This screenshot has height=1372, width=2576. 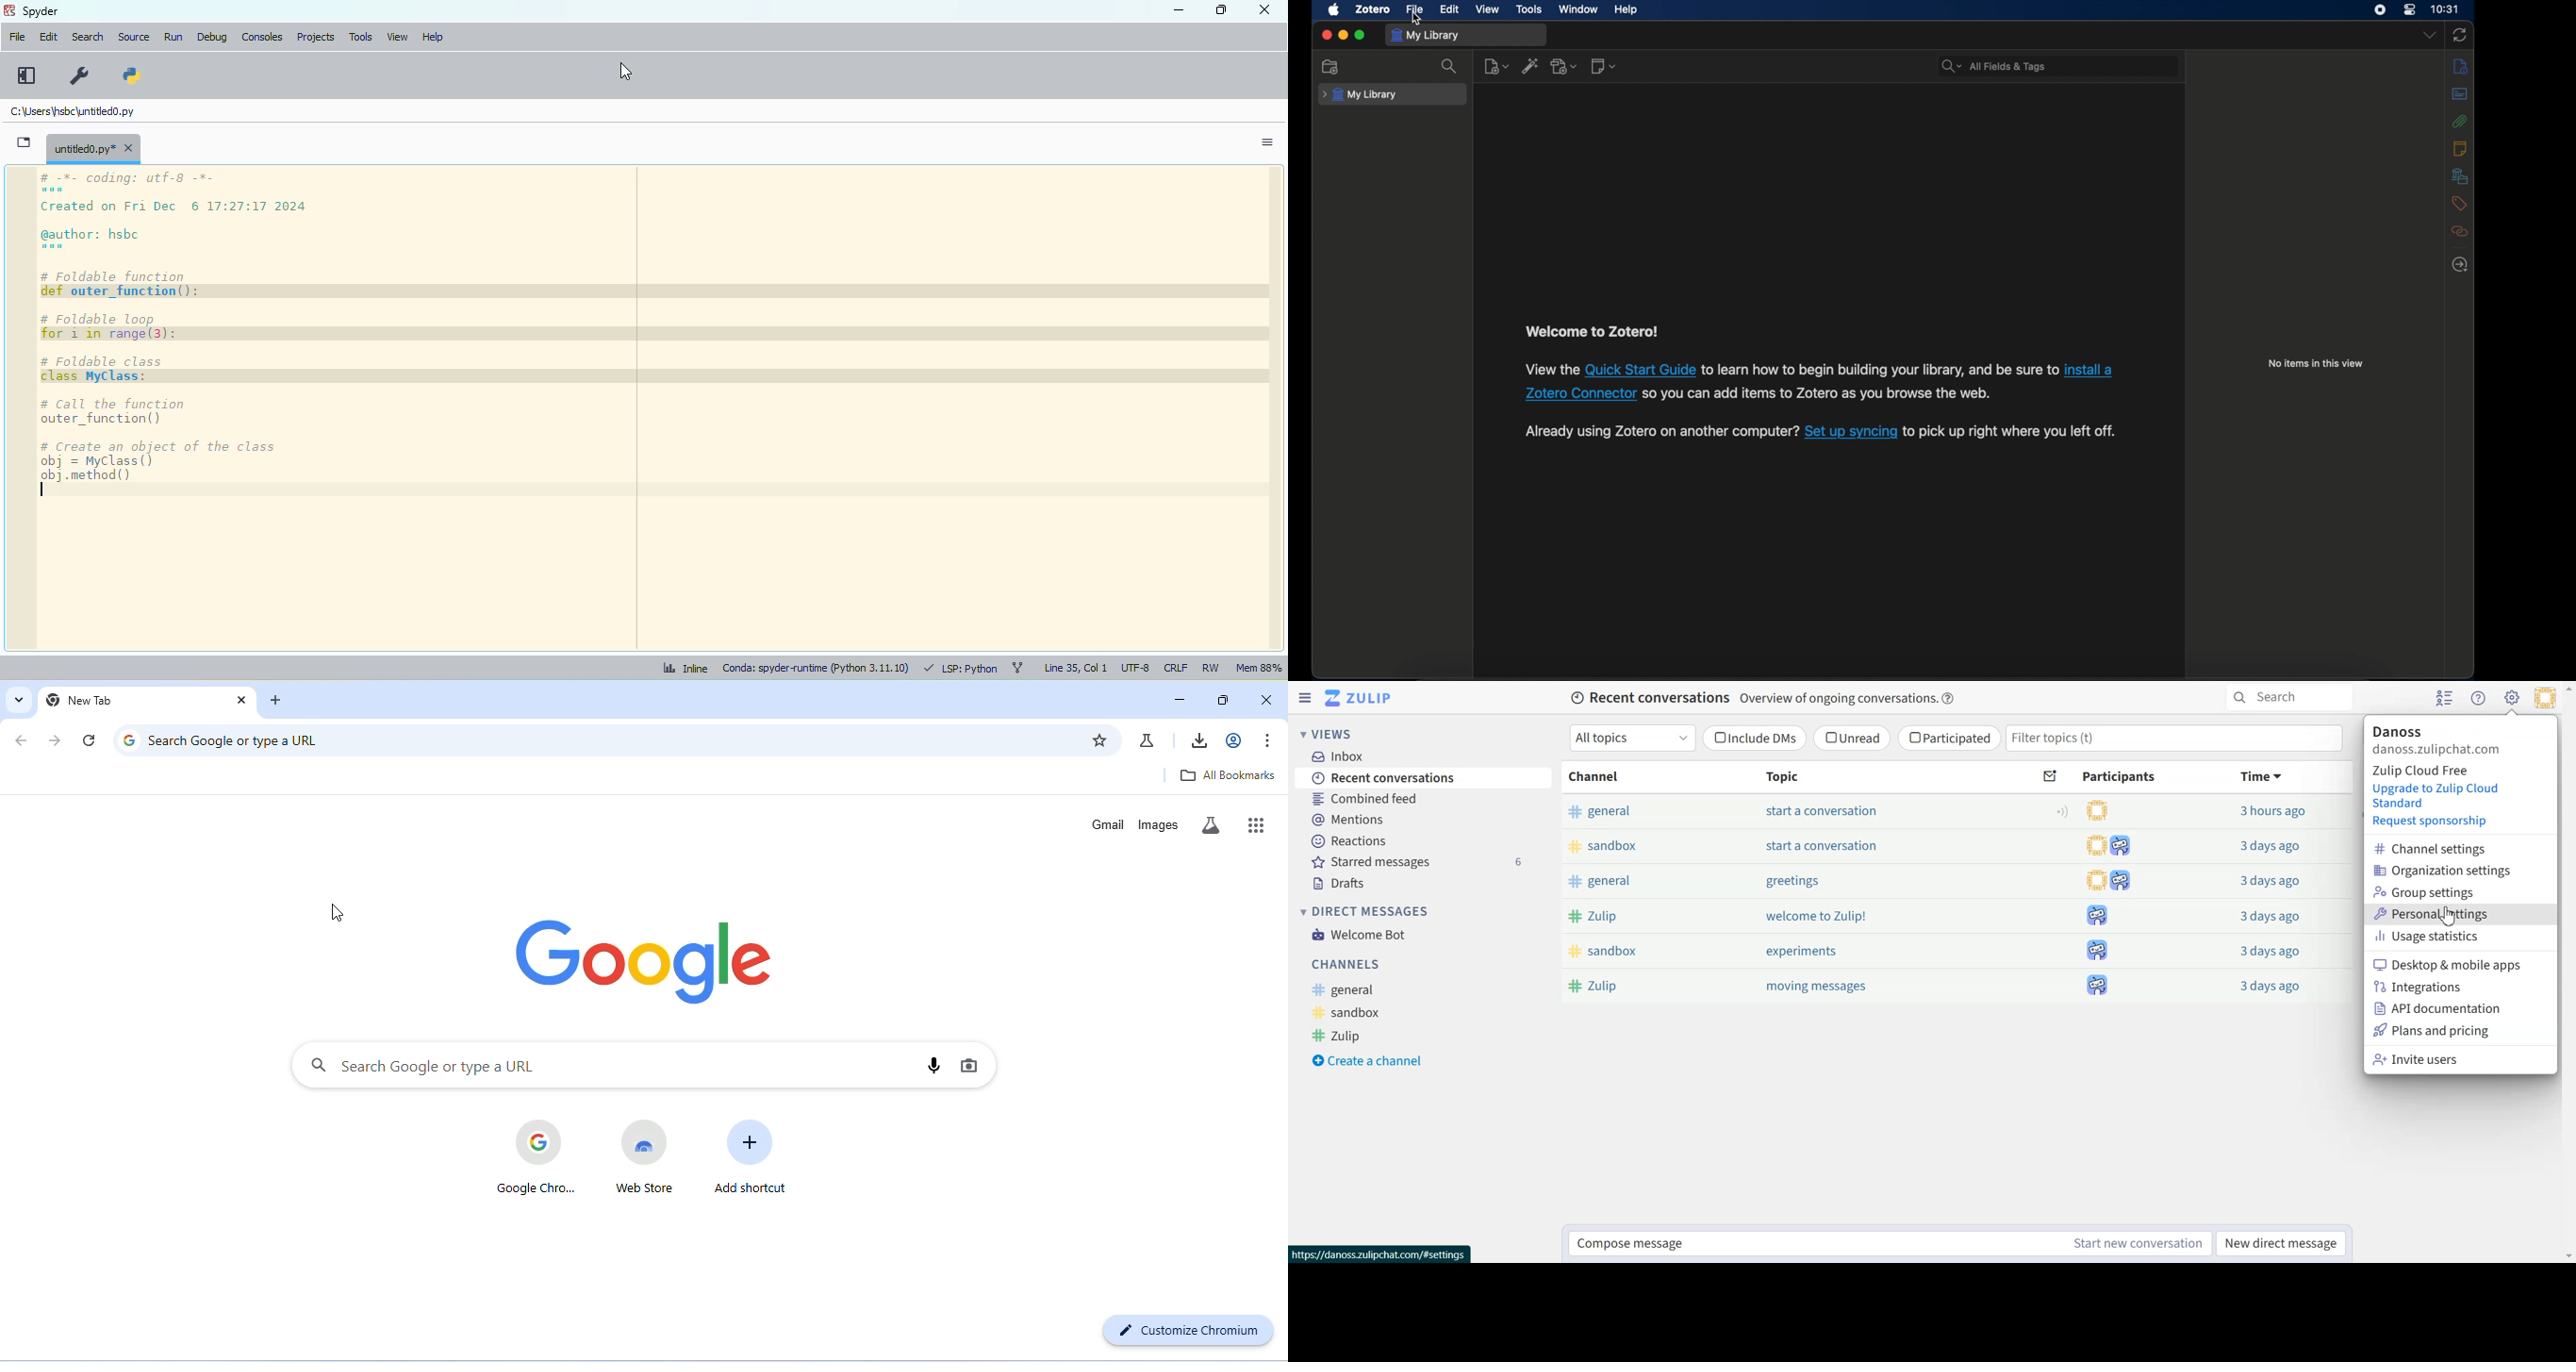 I want to click on google apps, so click(x=1259, y=824).